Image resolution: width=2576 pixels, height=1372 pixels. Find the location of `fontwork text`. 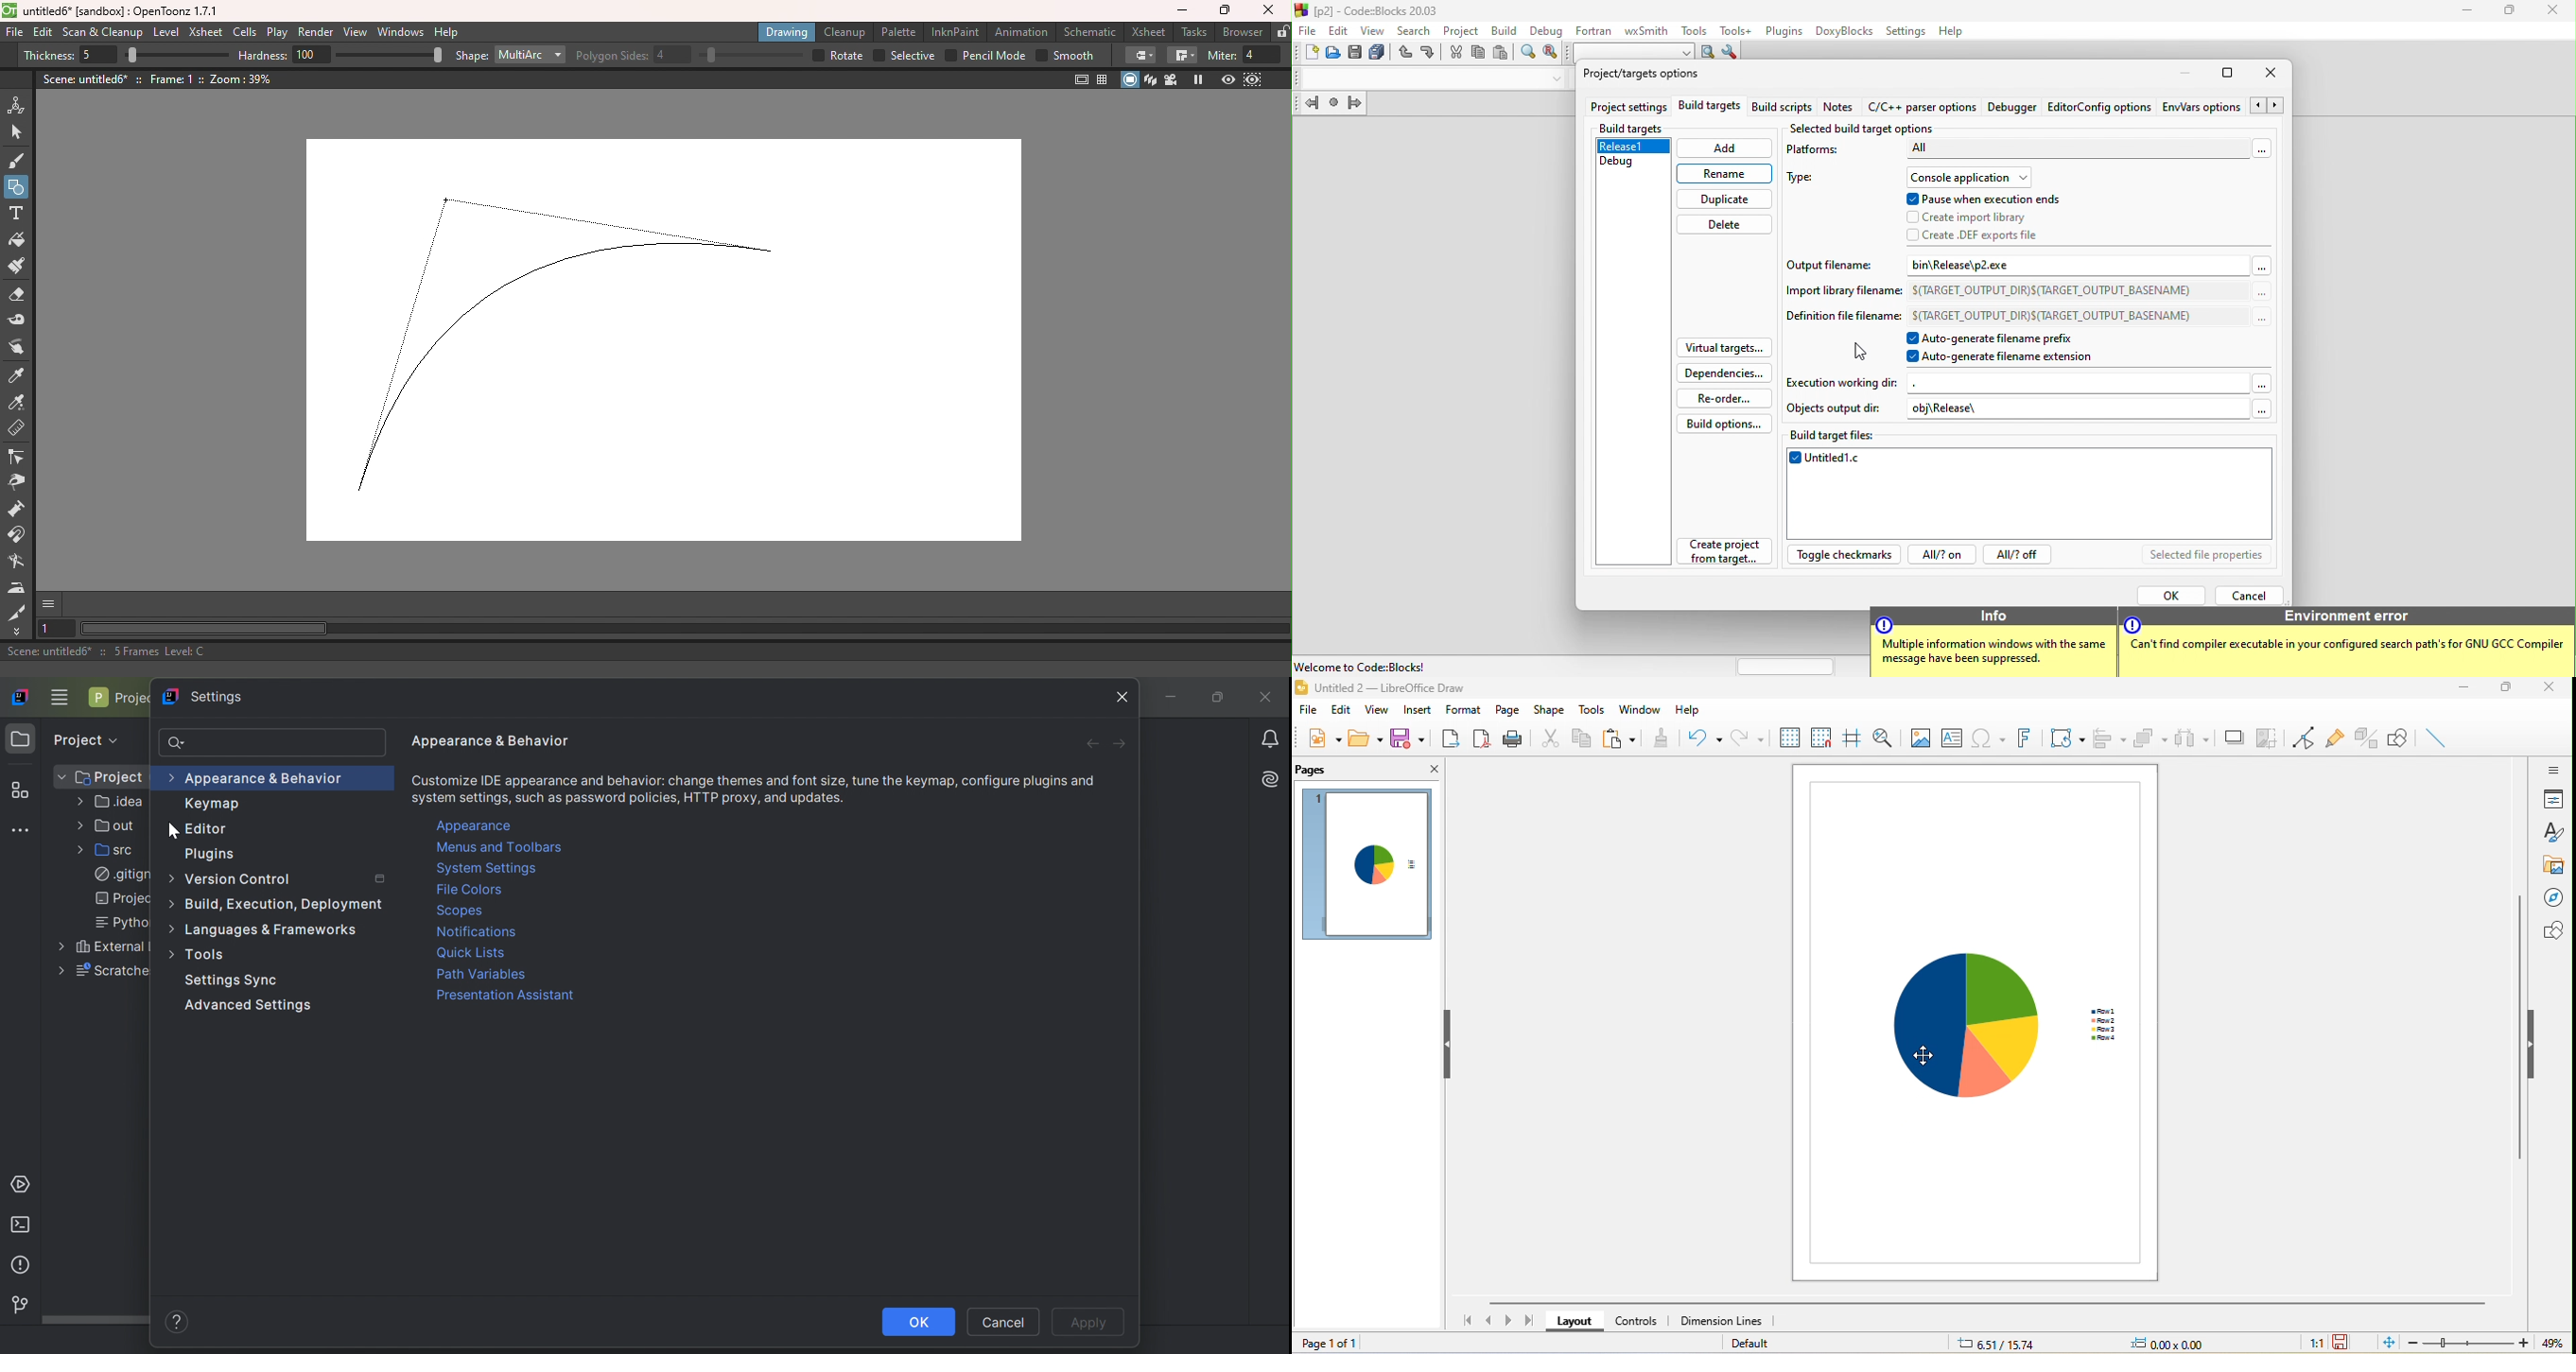

fontwork text is located at coordinates (2023, 738).